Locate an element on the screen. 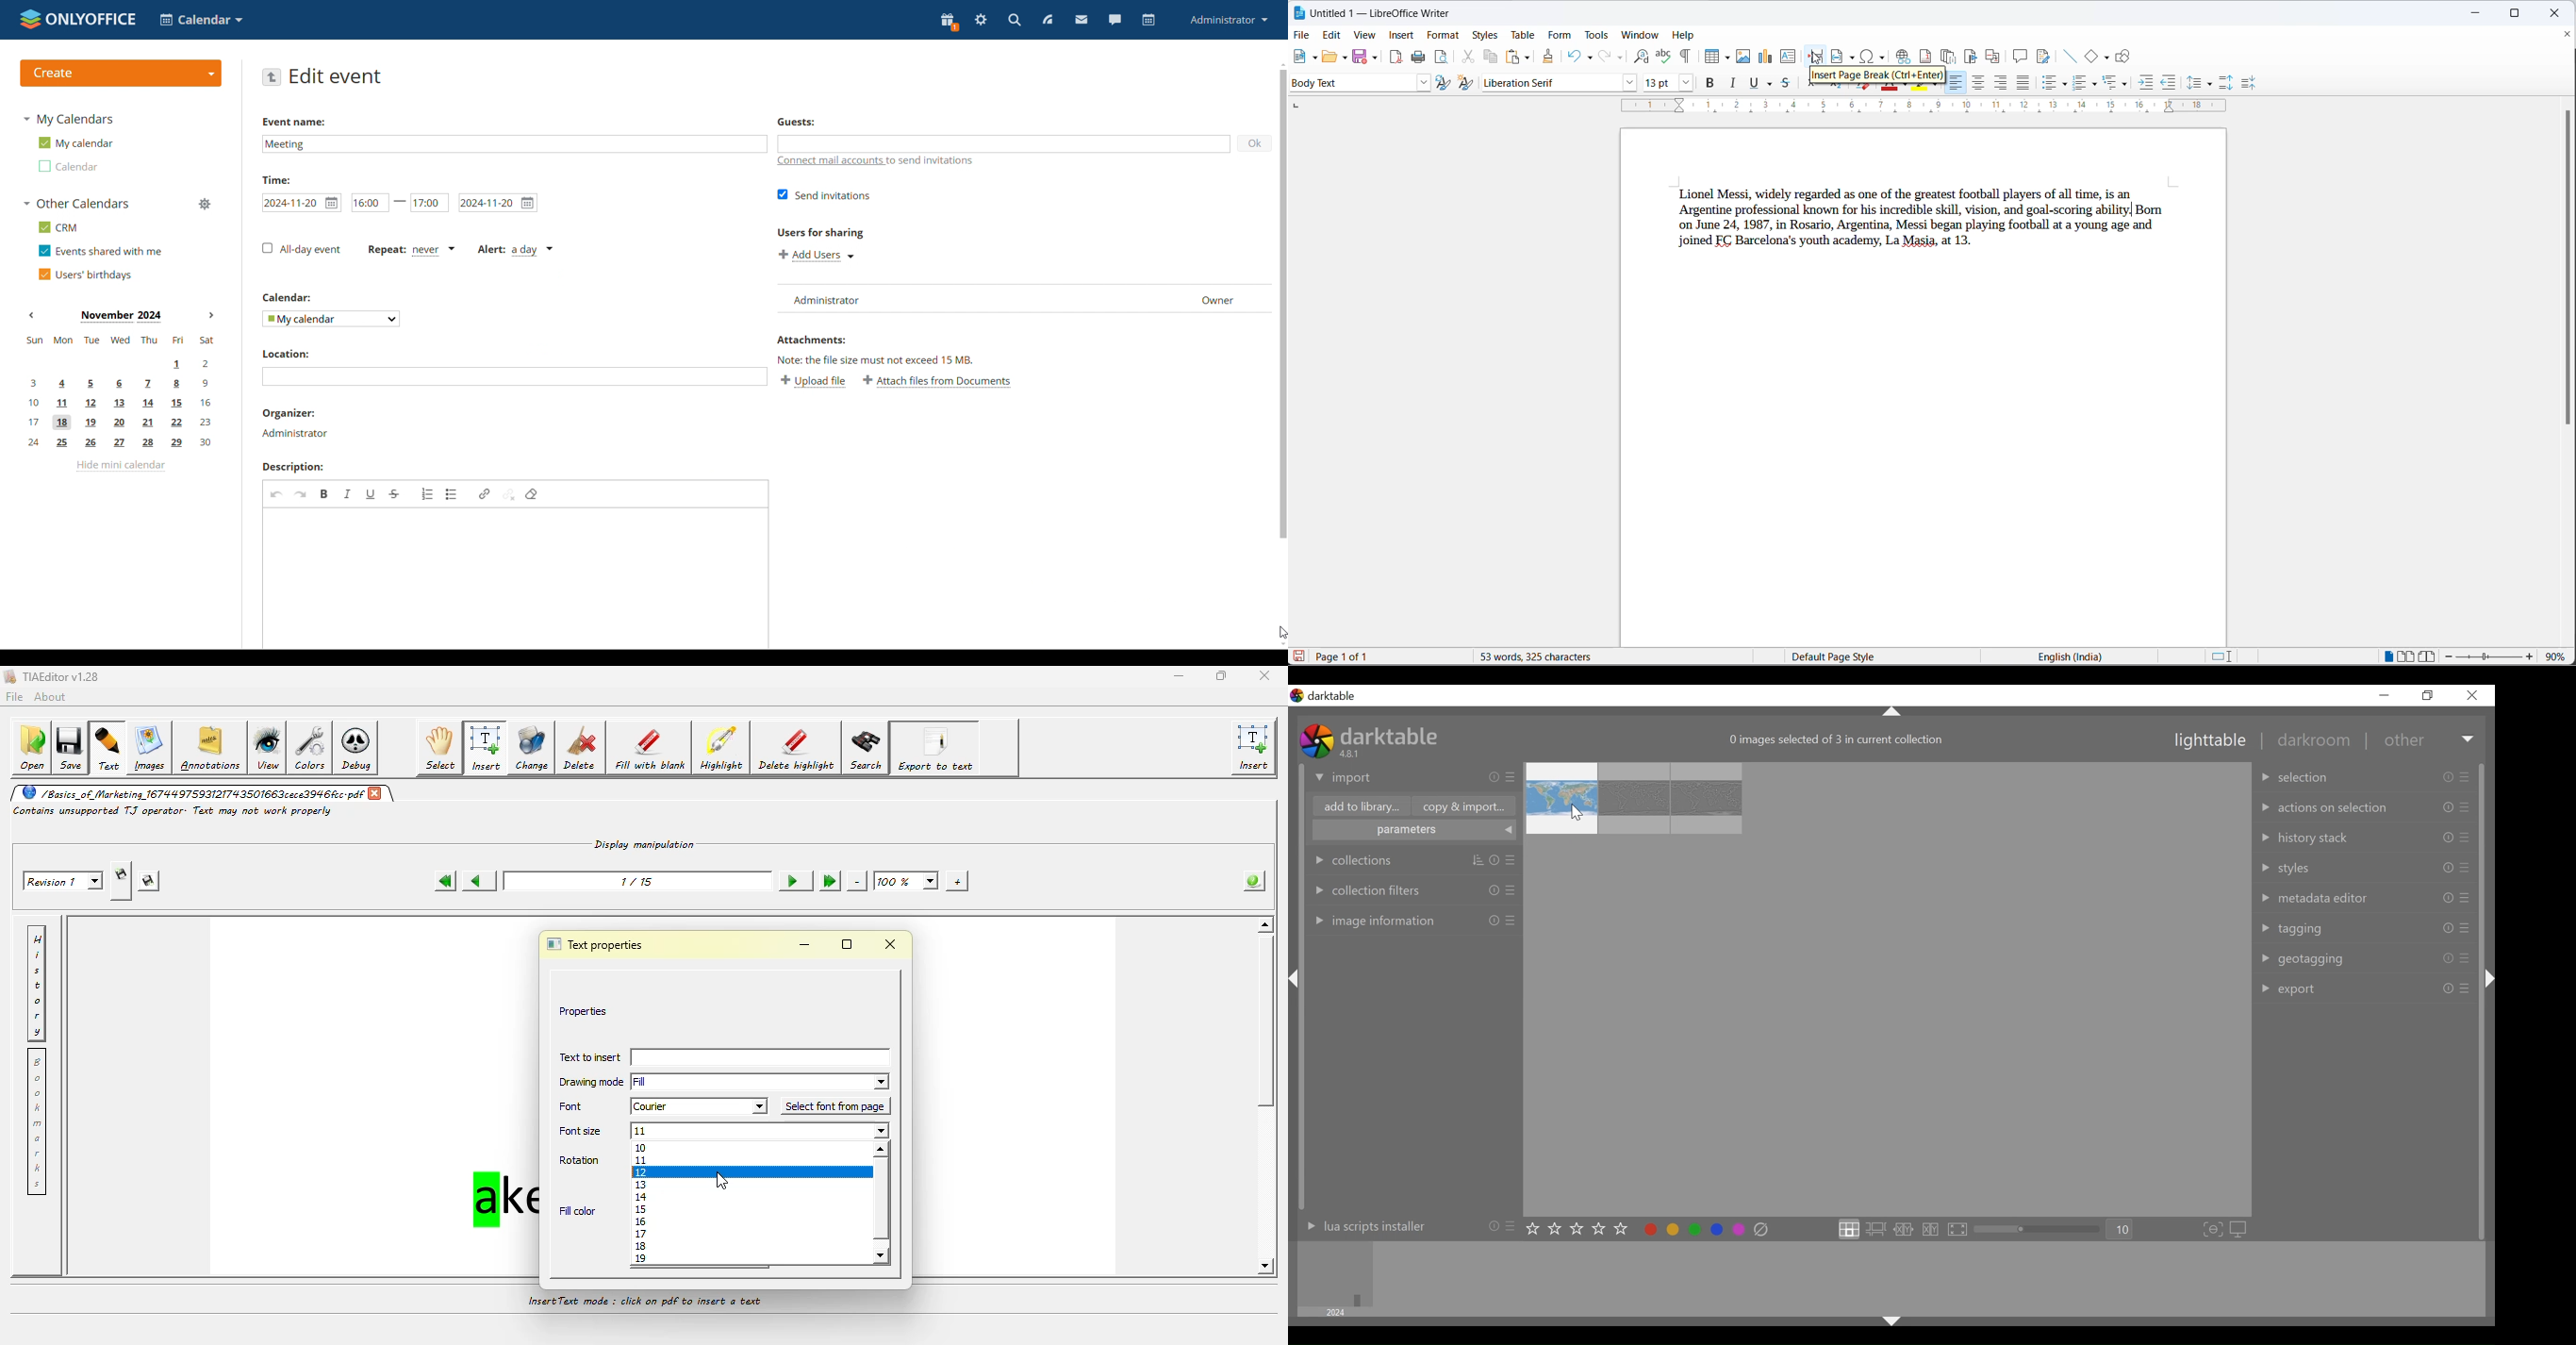 Image resolution: width=2576 pixels, height=1372 pixels. Cursor is located at coordinates (1576, 812).